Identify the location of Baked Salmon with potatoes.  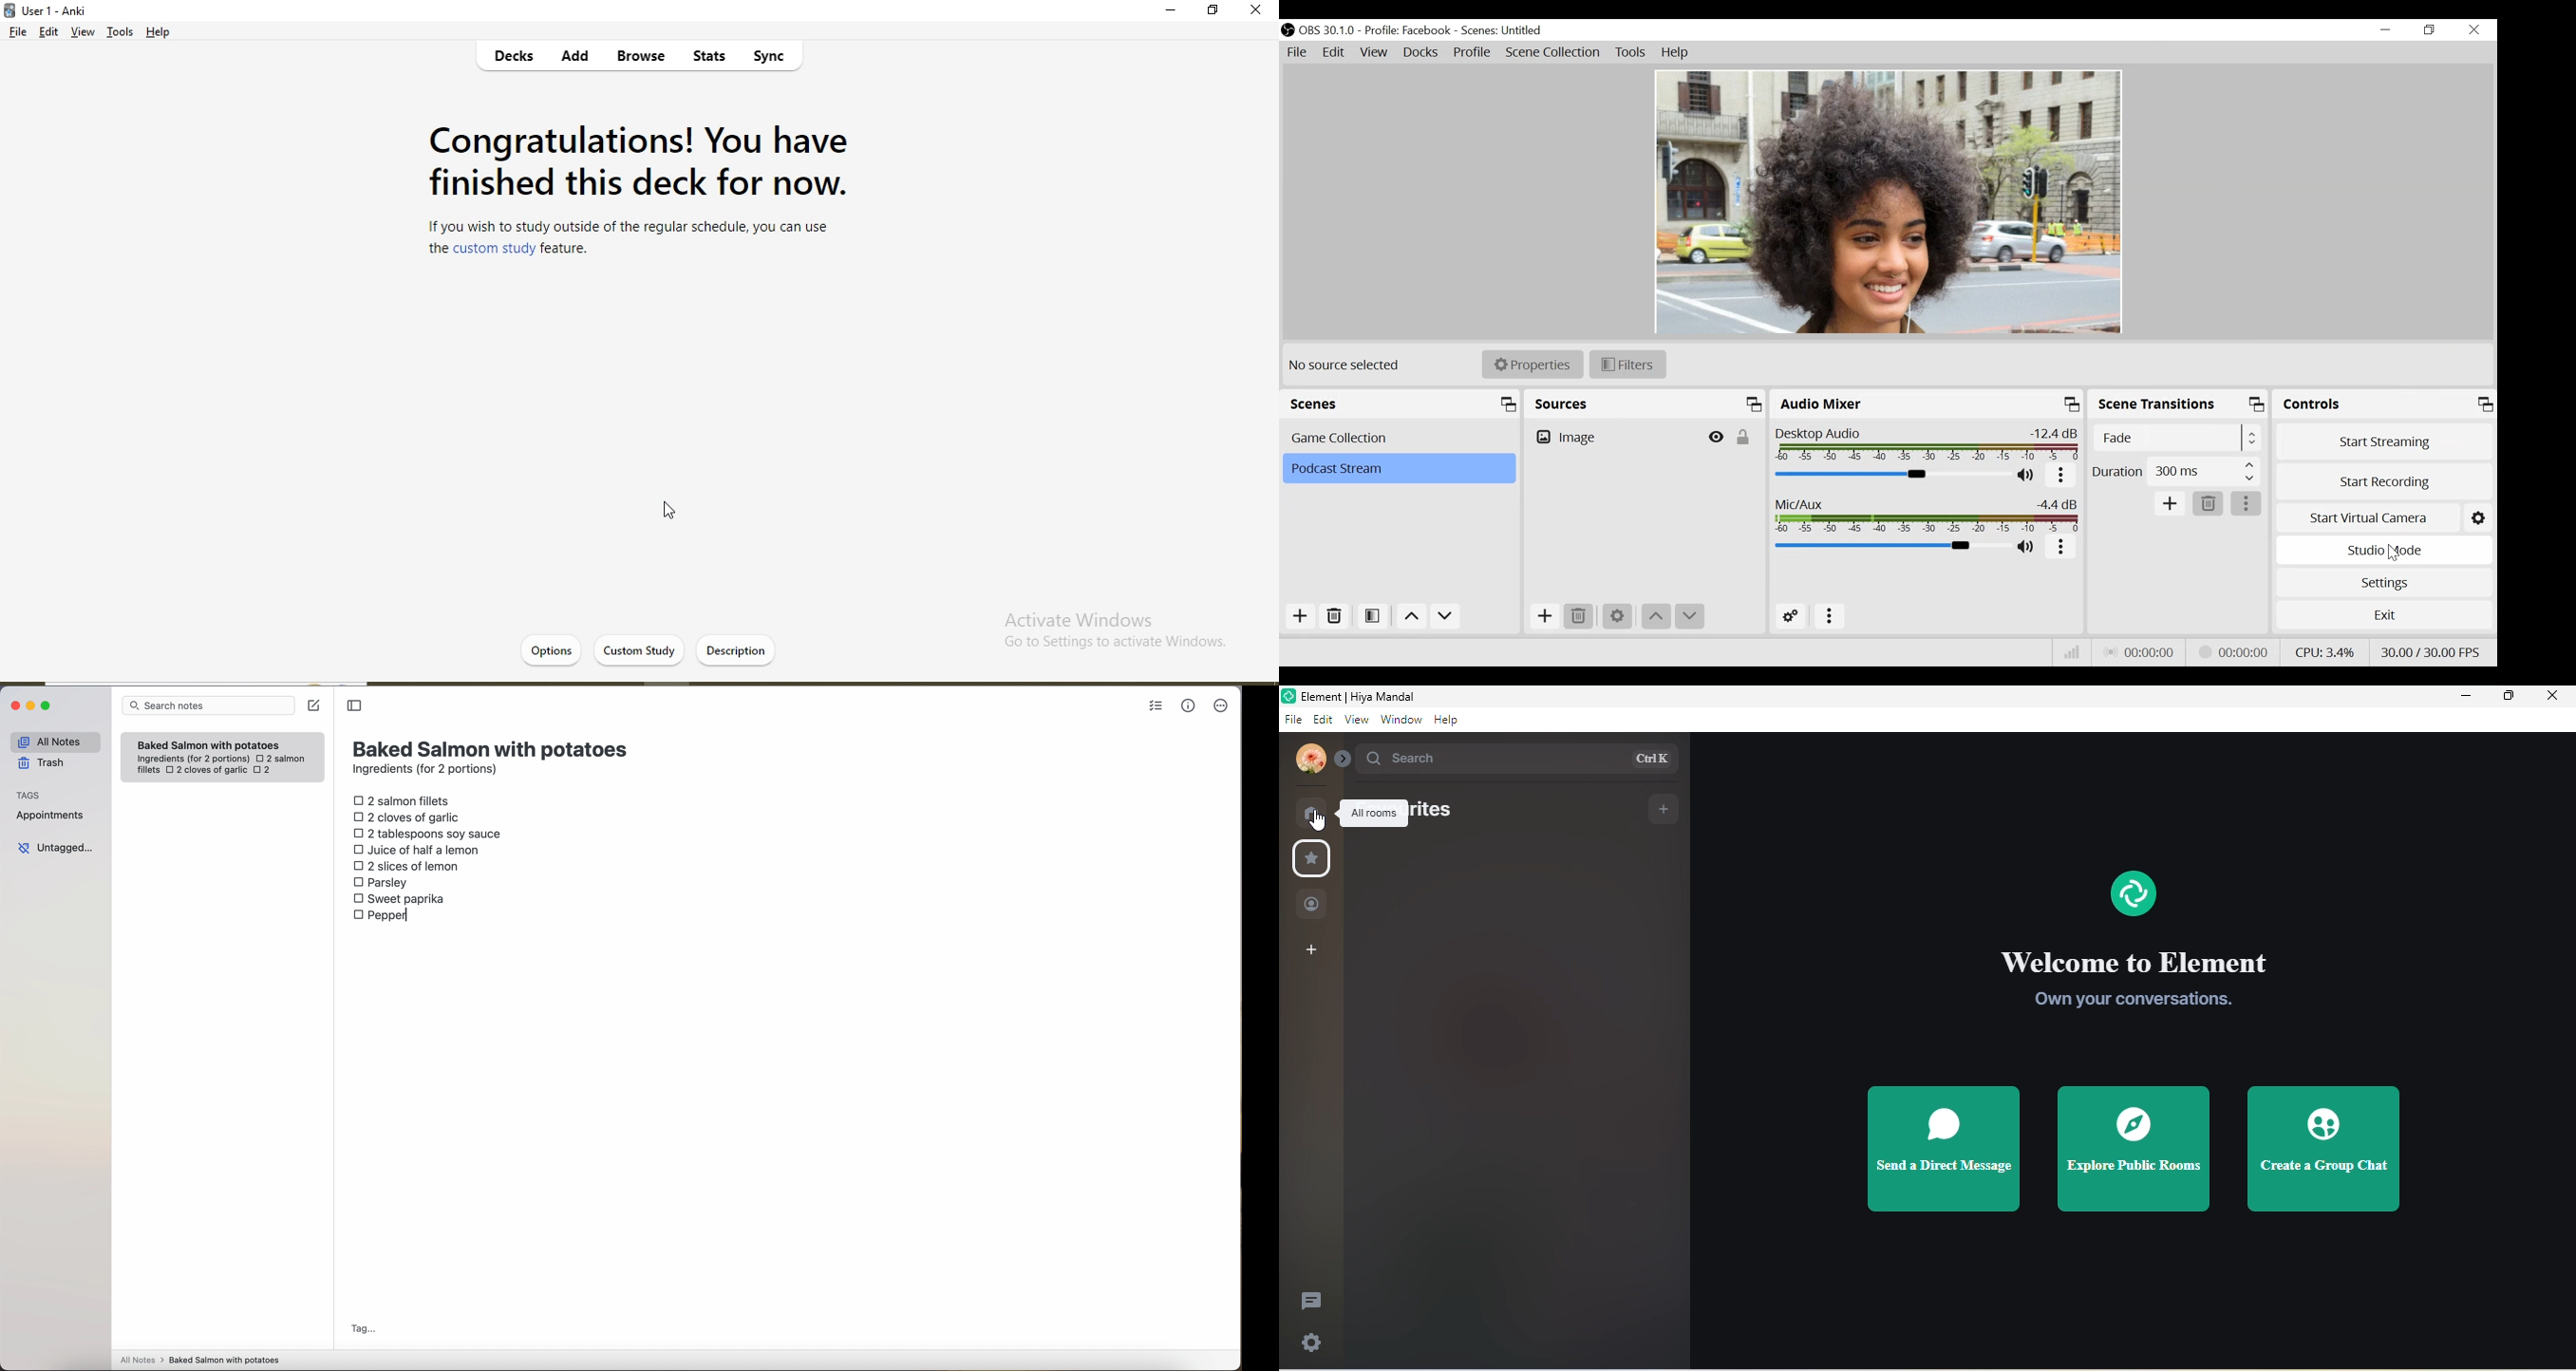
(209, 743).